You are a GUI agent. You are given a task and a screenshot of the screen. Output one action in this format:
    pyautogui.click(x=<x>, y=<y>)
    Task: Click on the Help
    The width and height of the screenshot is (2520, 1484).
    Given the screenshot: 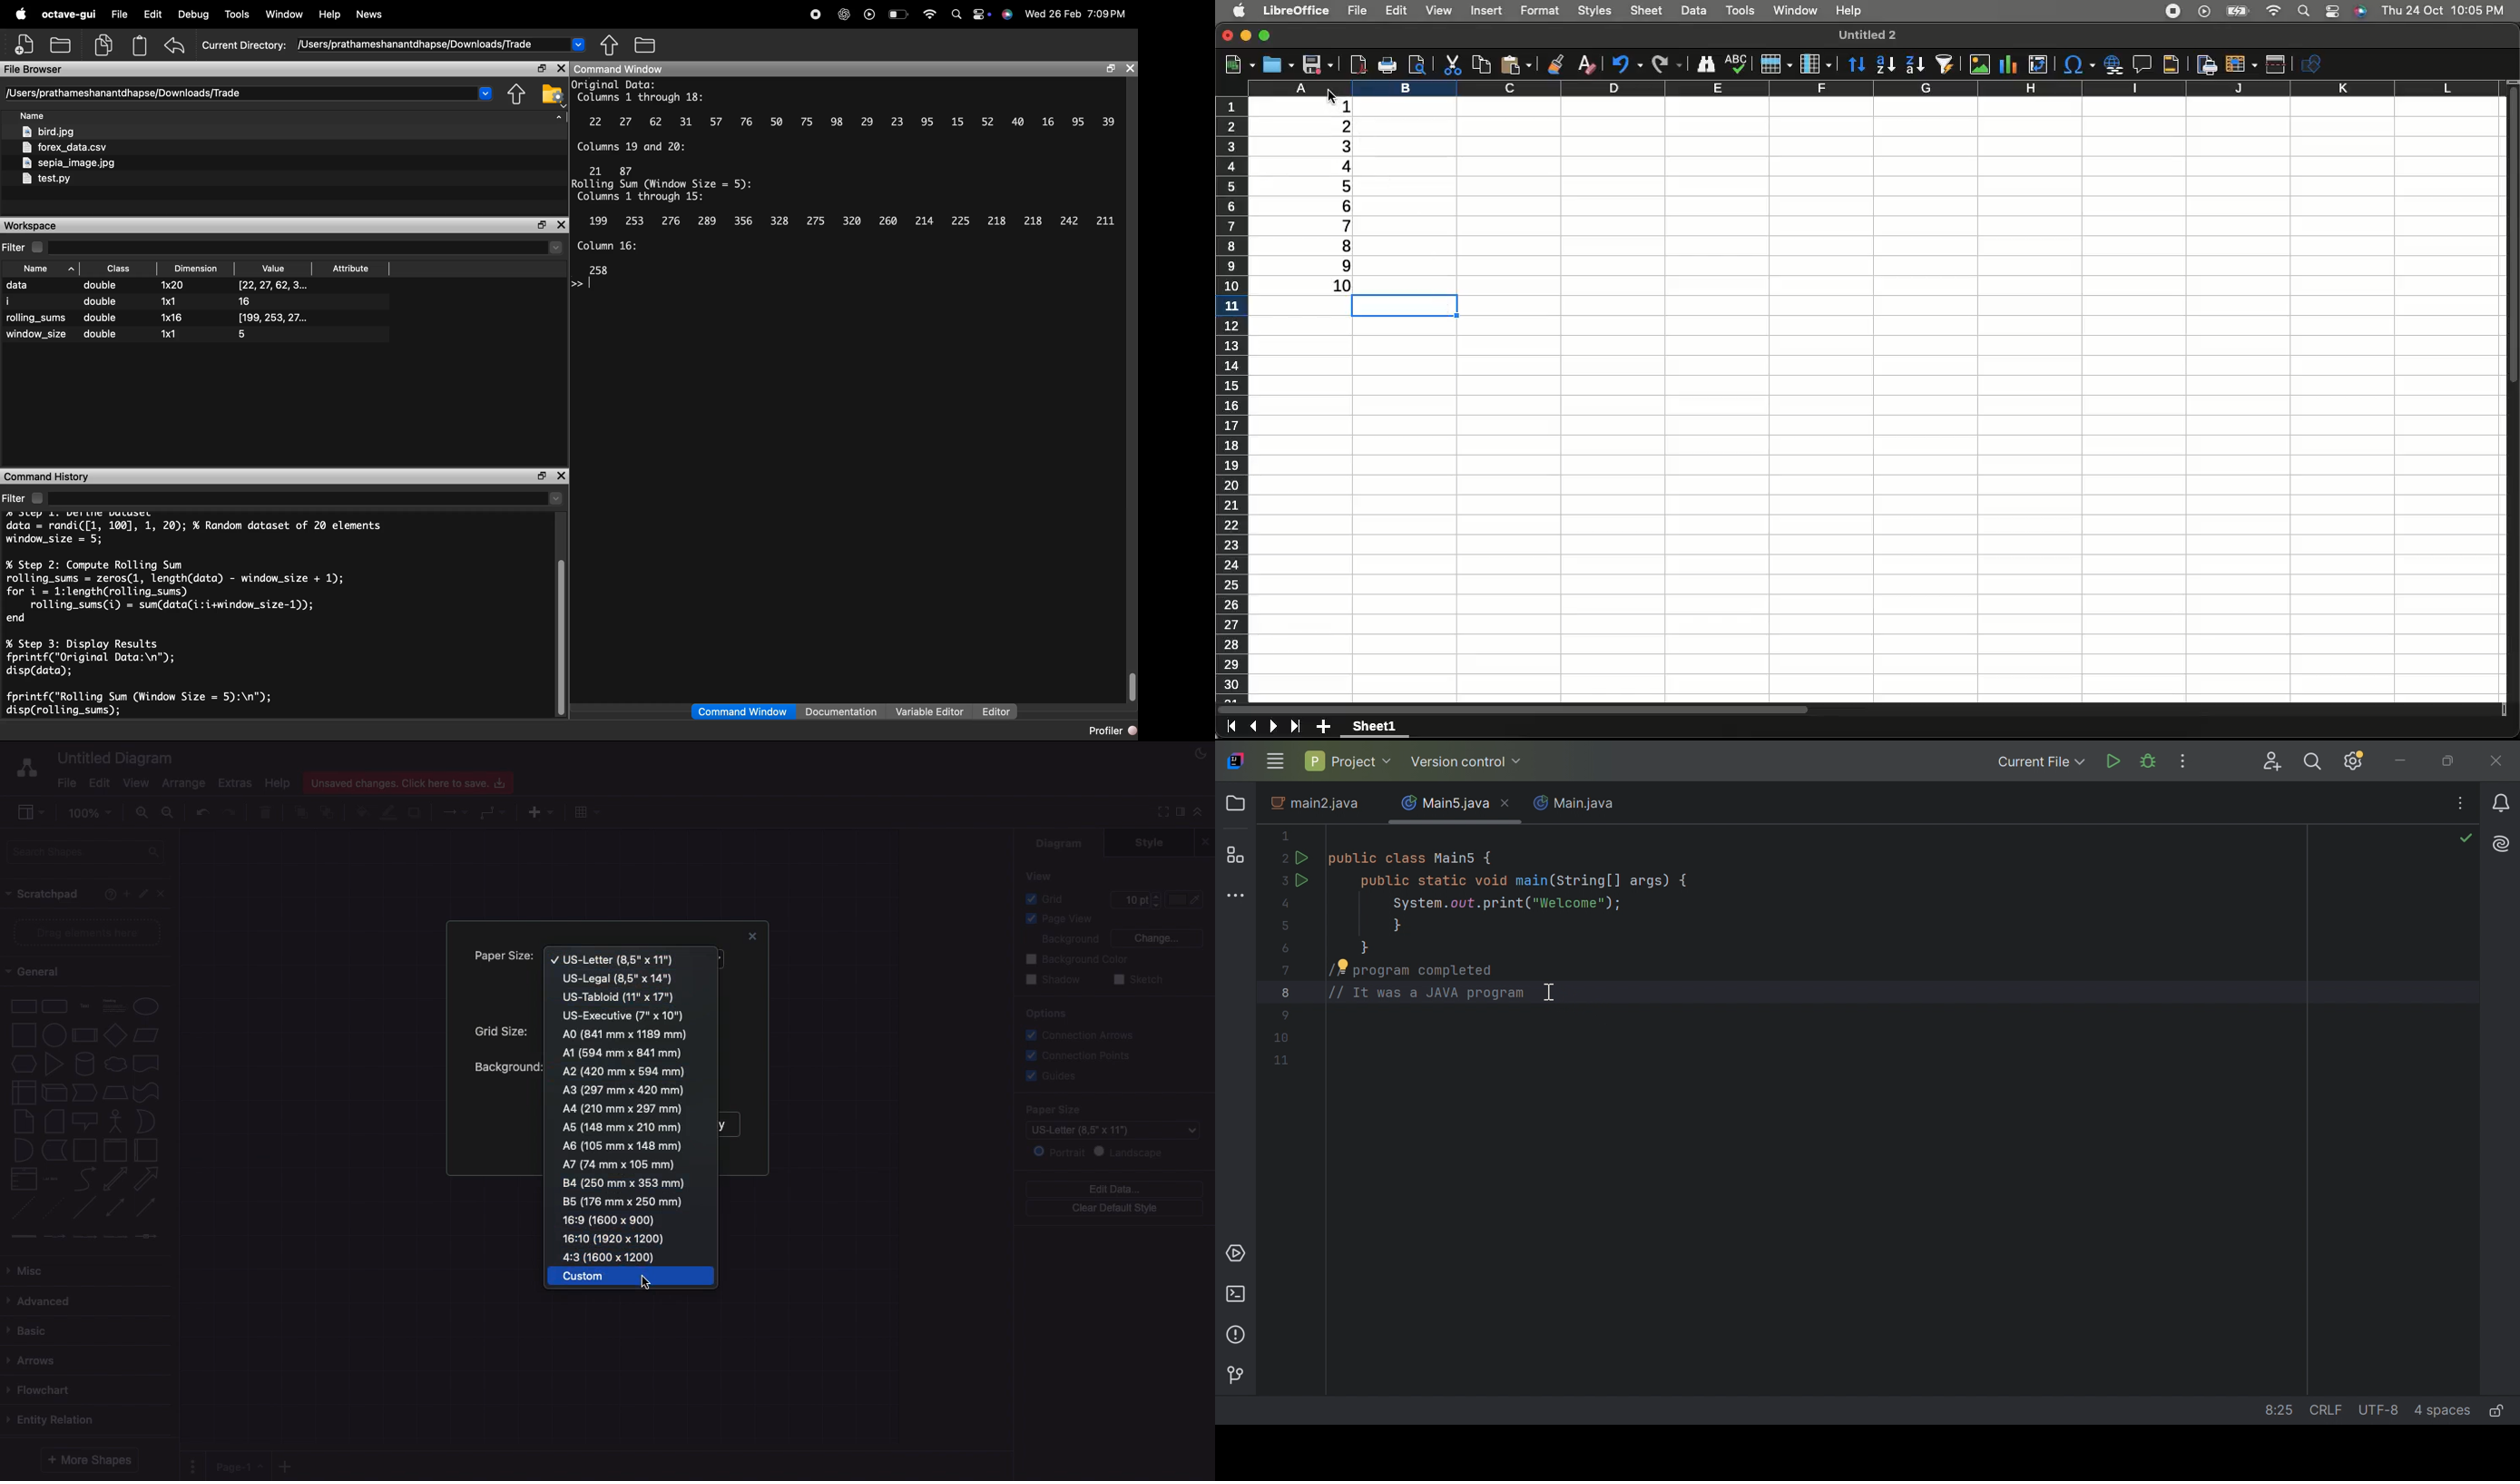 What is the action you would take?
    pyautogui.click(x=277, y=782)
    